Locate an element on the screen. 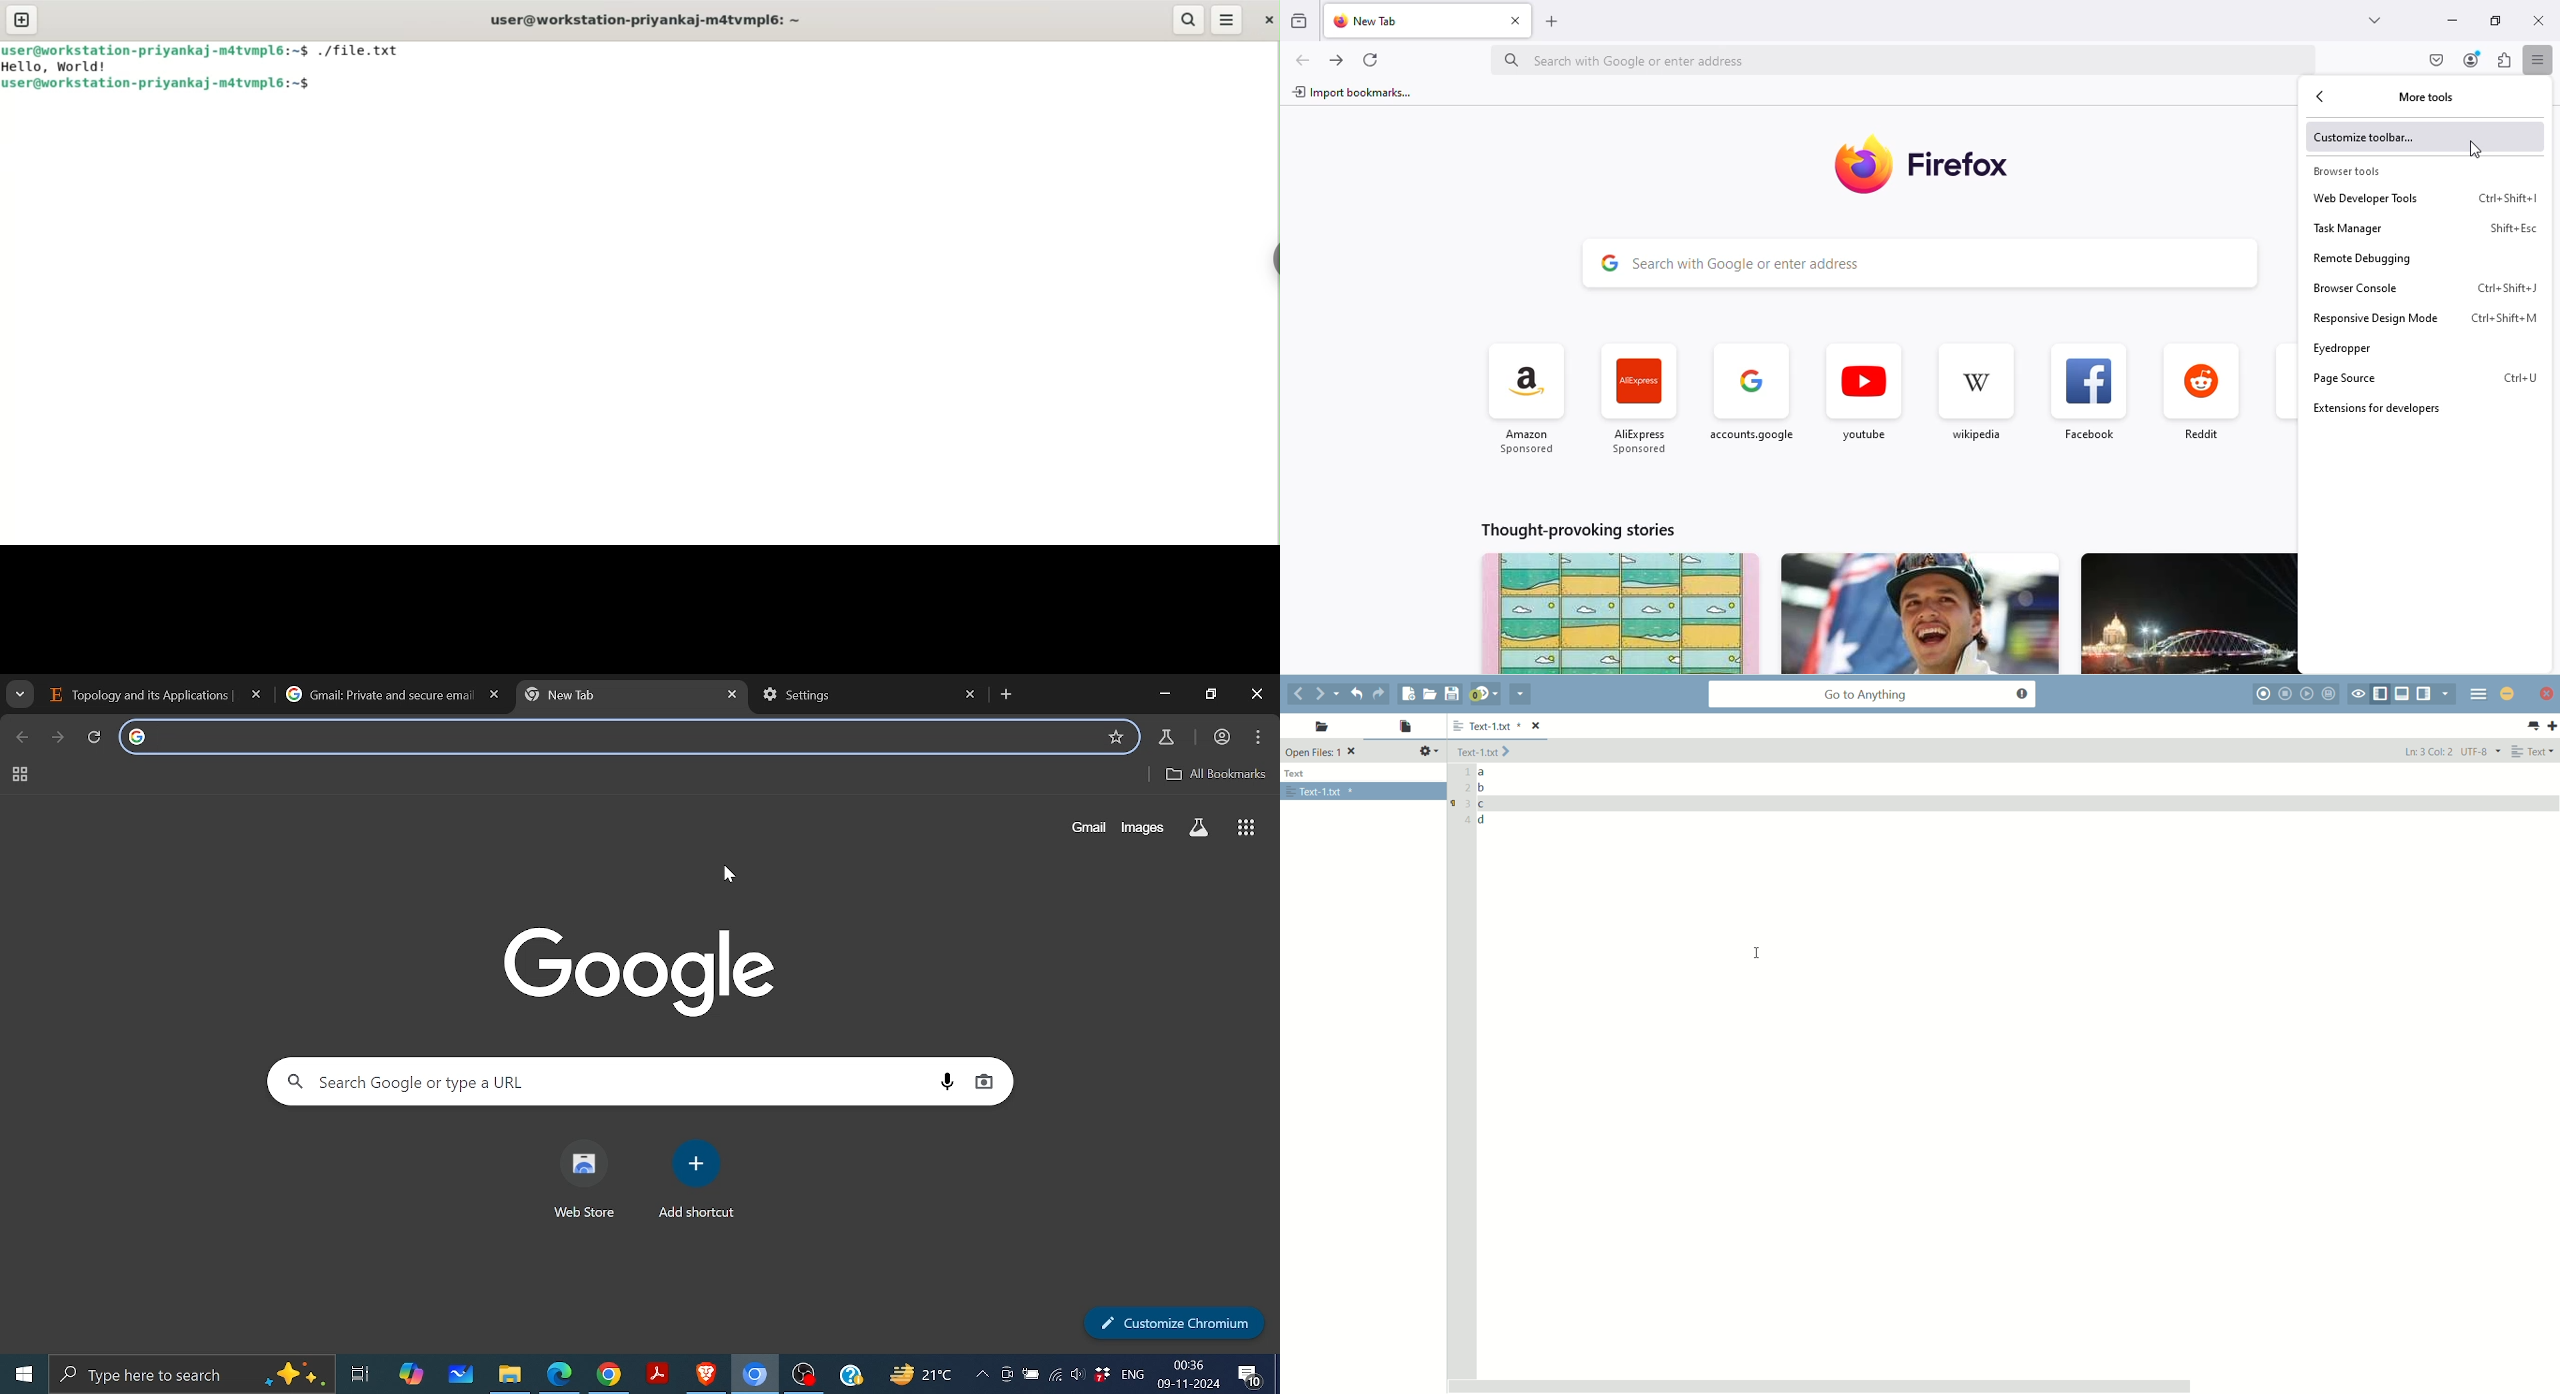 The width and height of the screenshot is (2576, 1400). dropbox is located at coordinates (1102, 1374).